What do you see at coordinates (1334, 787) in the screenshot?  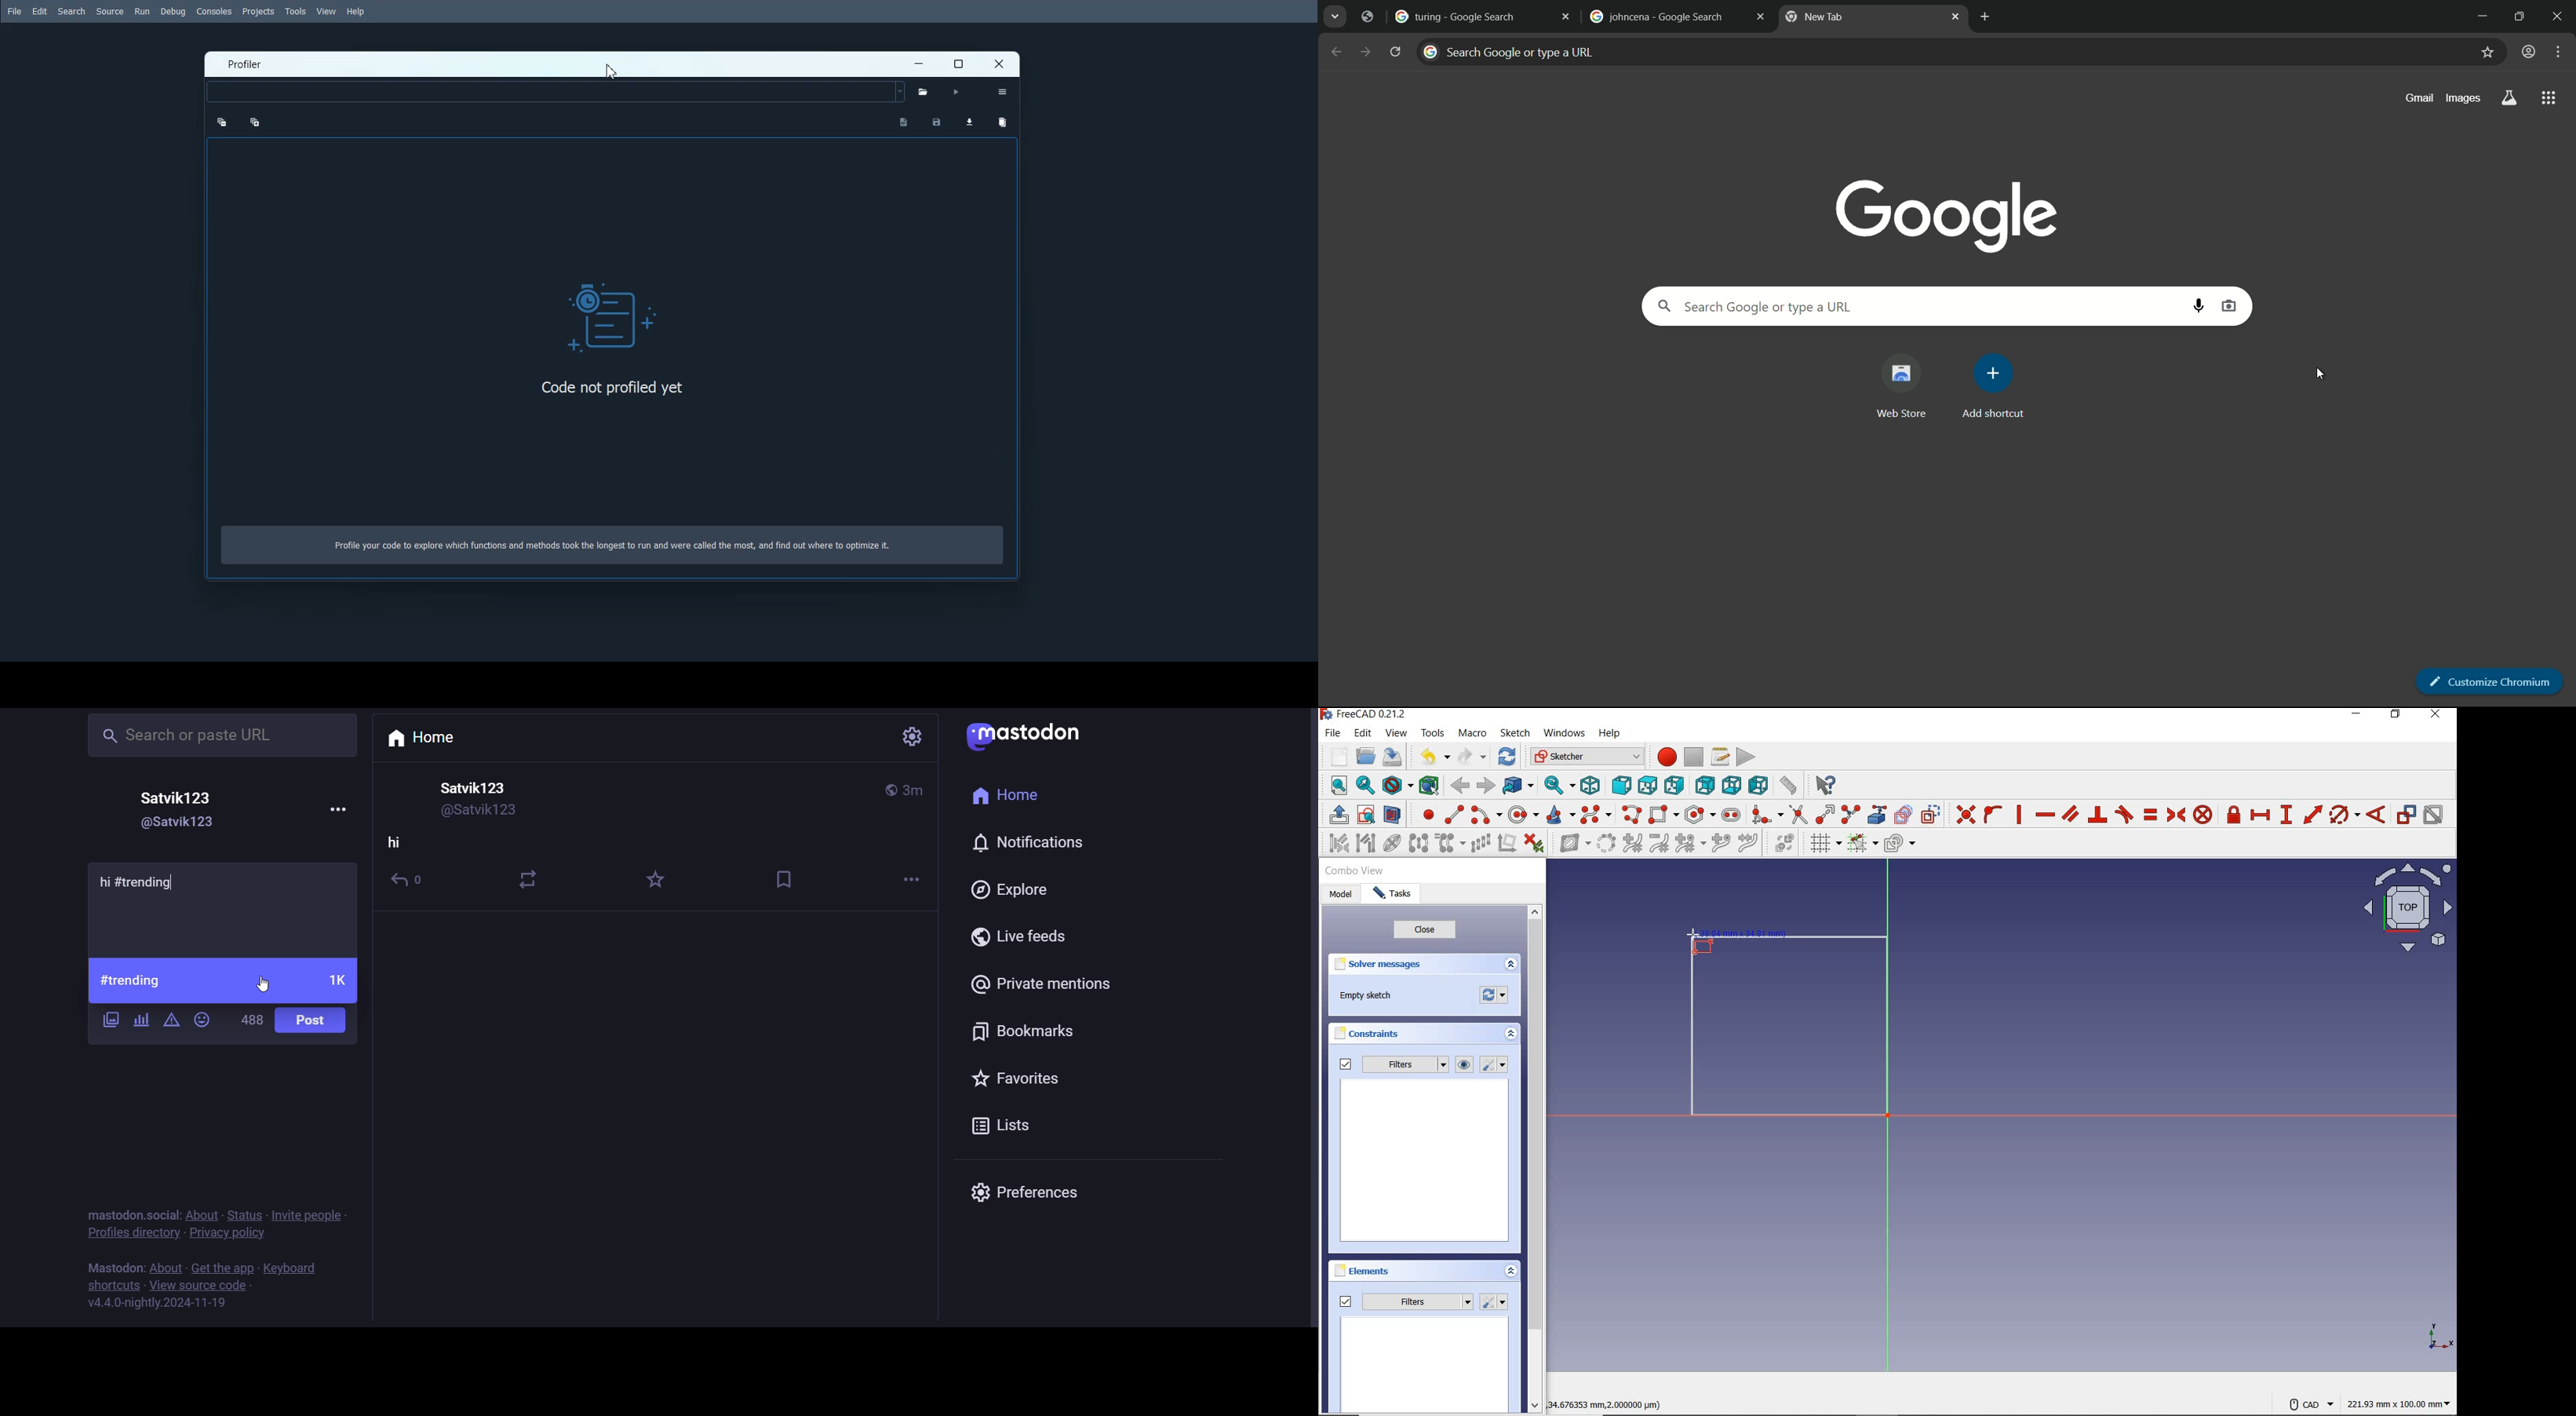 I see `fit all` at bounding box center [1334, 787].